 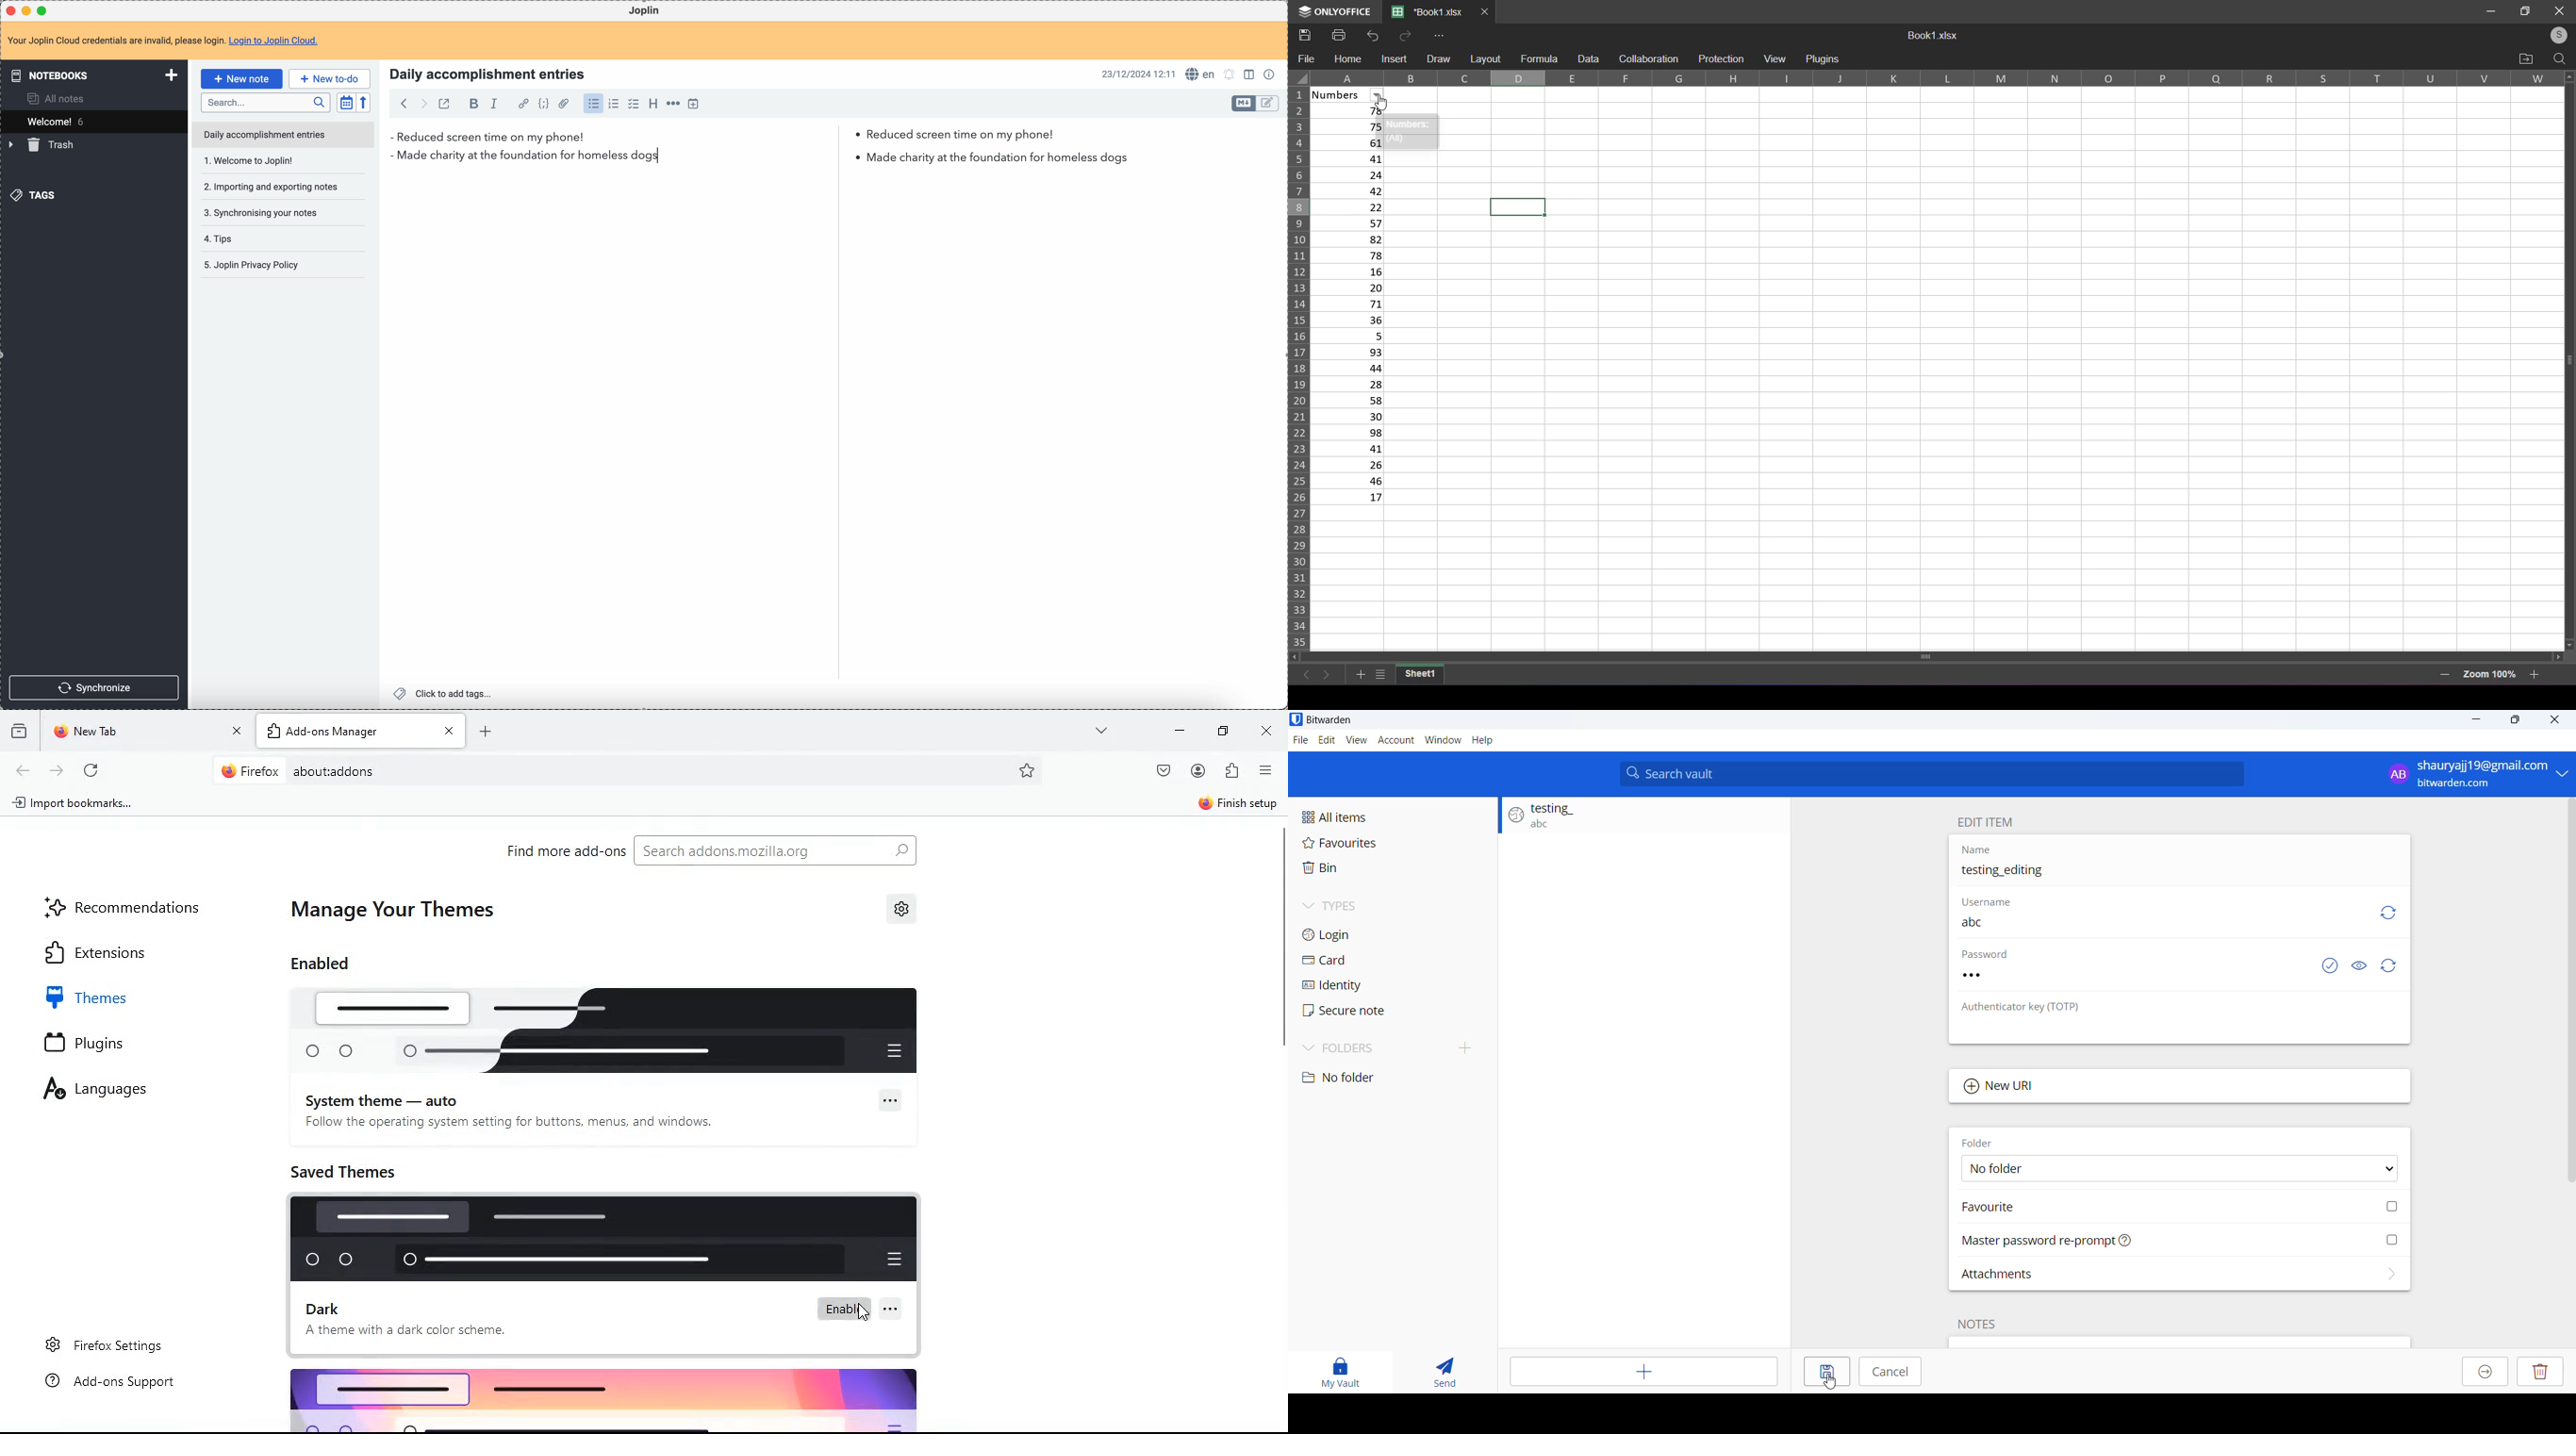 I want to click on Close Tab, so click(x=1485, y=12).